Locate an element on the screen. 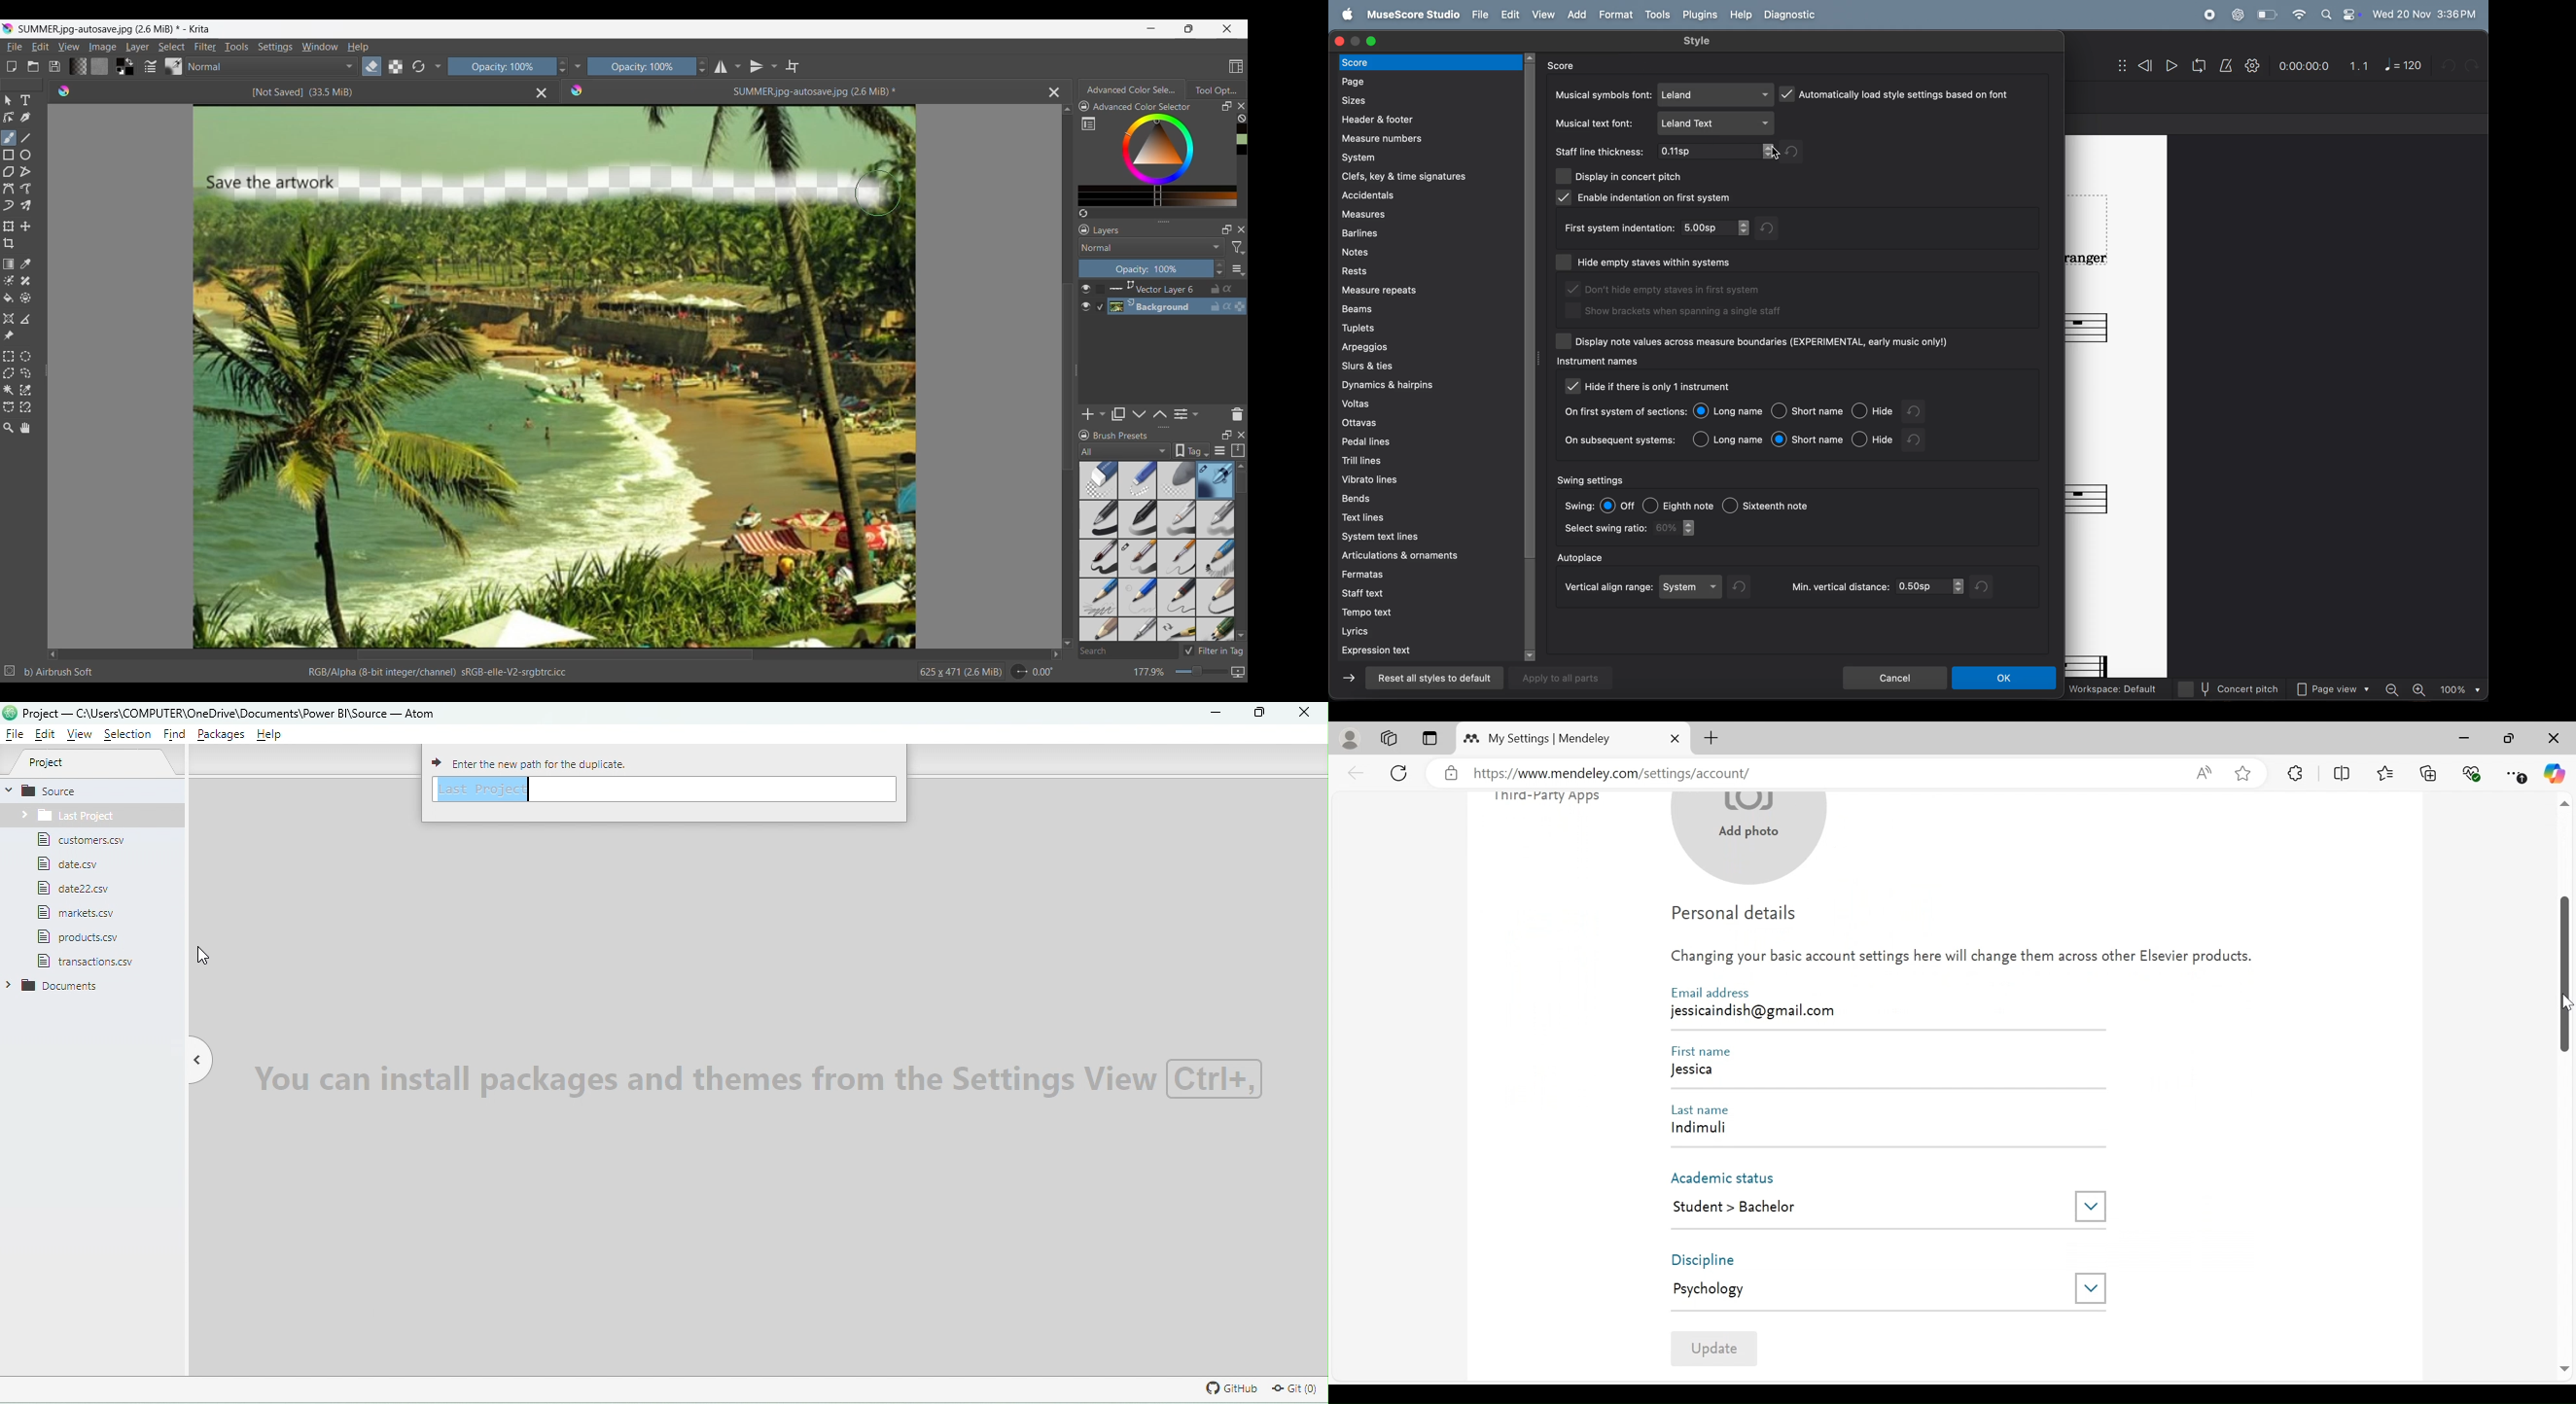 The height and width of the screenshot is (1428, 2576). lyrics is located at coordinates (1424, 632).